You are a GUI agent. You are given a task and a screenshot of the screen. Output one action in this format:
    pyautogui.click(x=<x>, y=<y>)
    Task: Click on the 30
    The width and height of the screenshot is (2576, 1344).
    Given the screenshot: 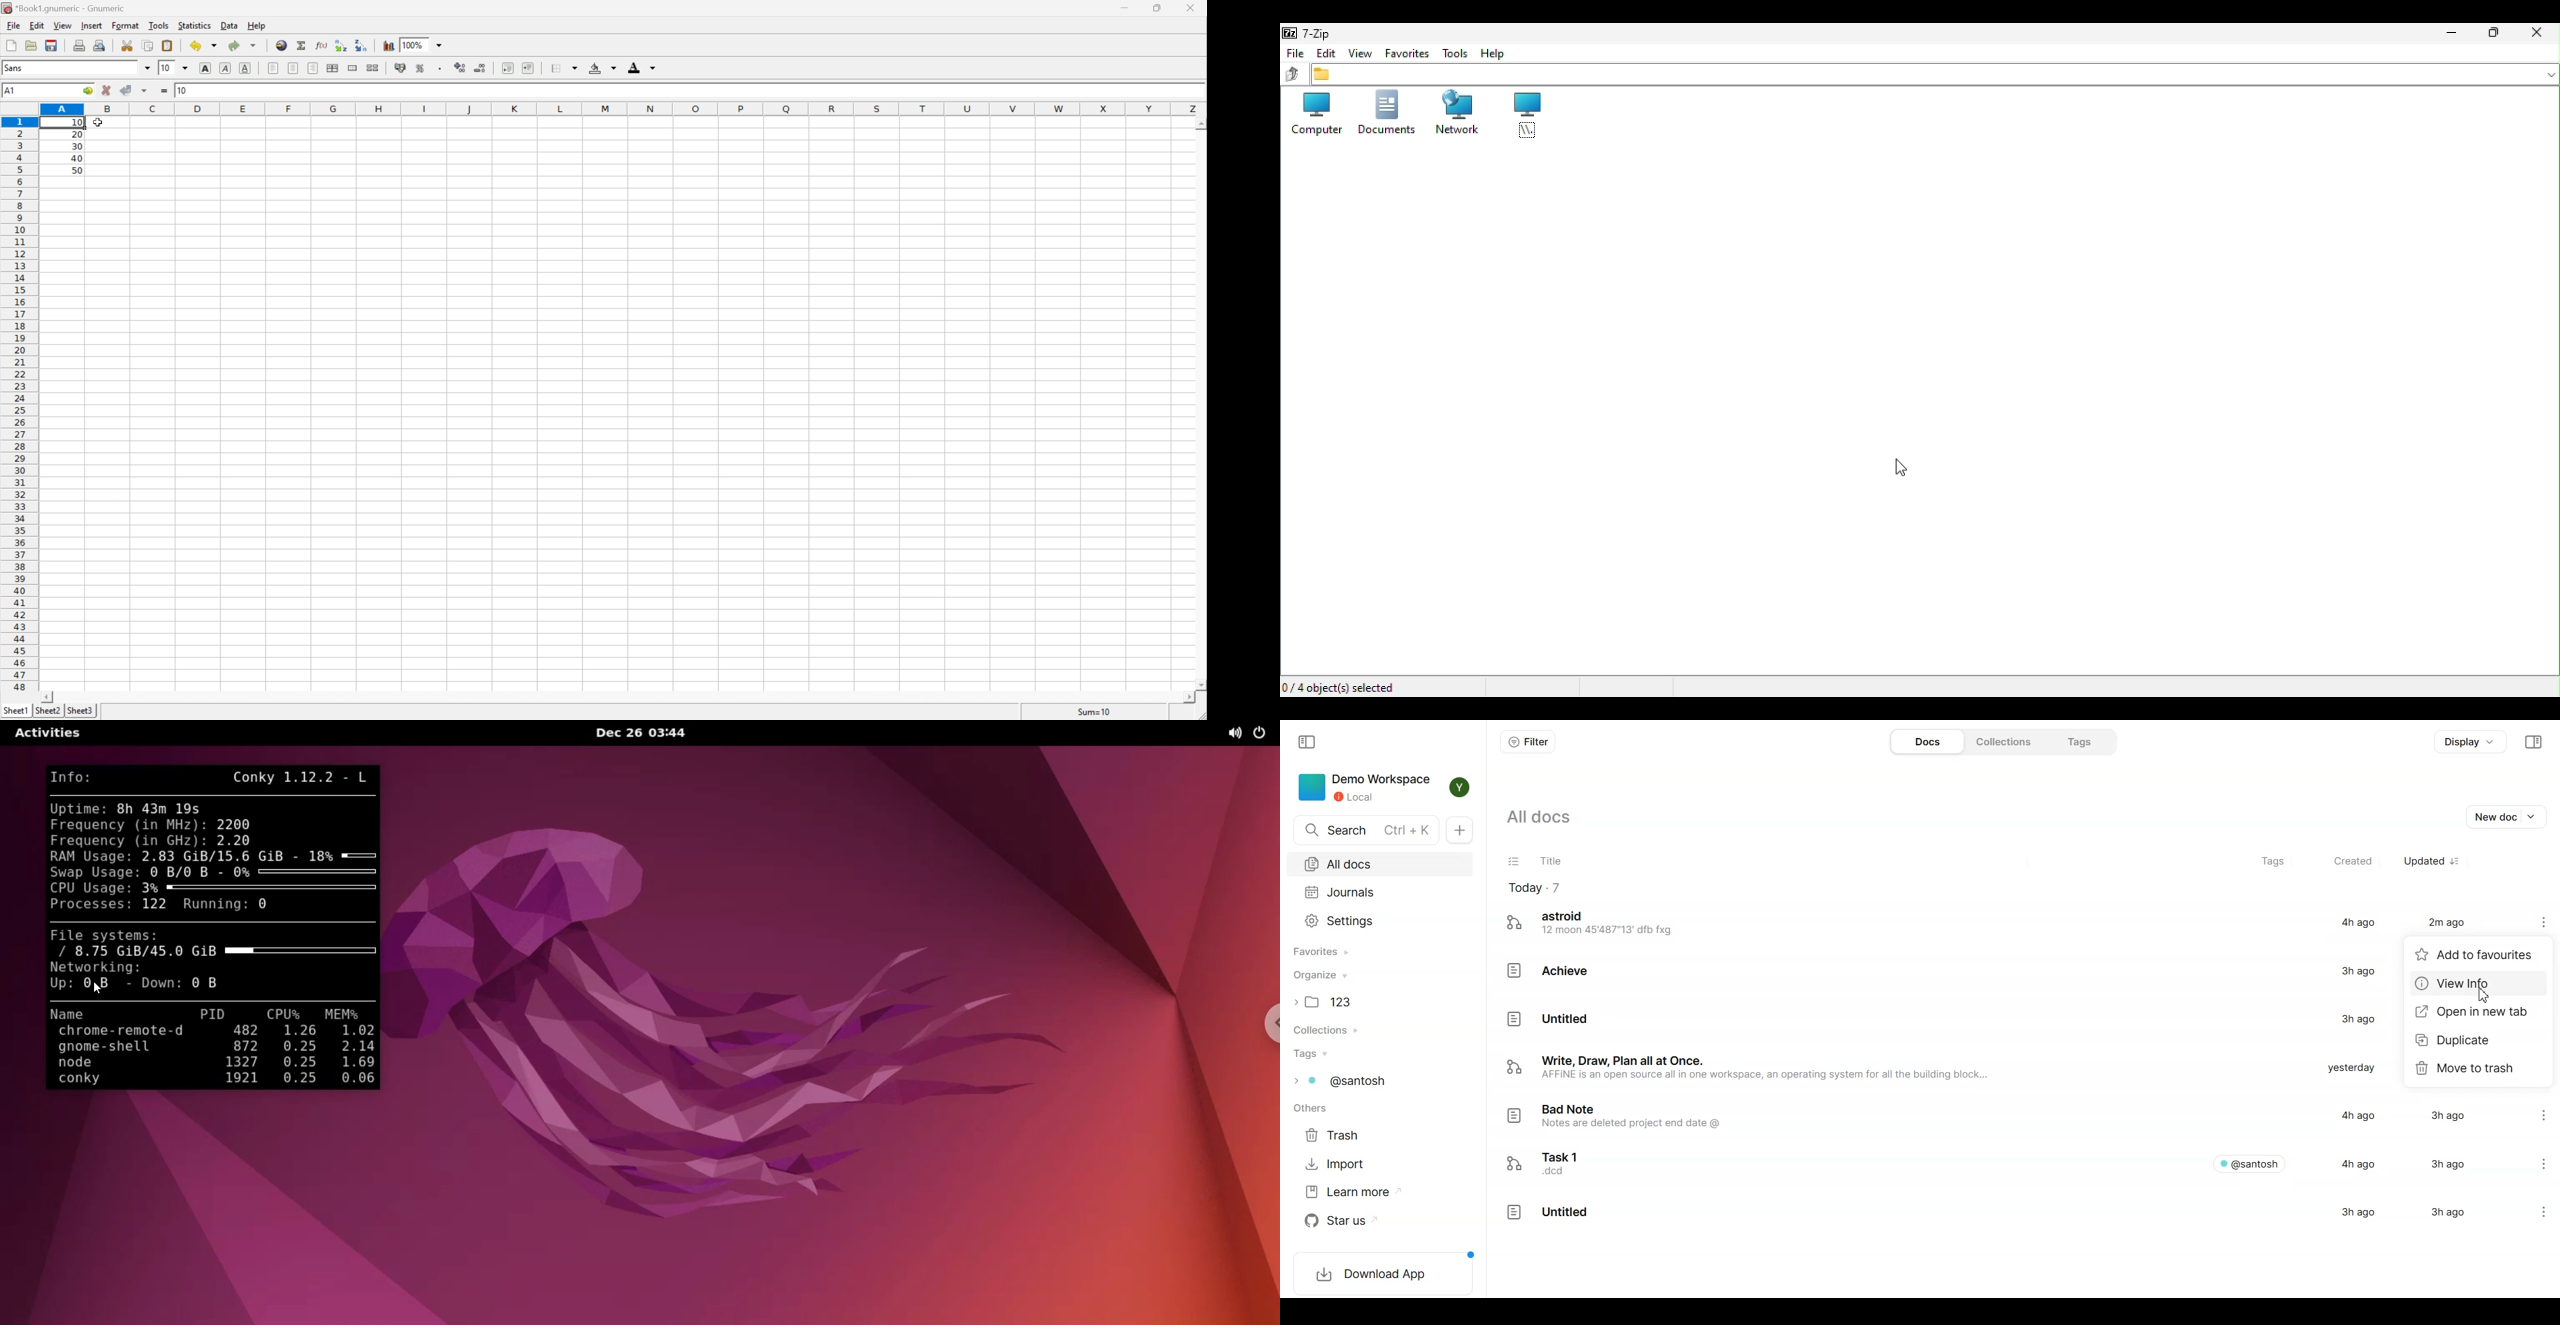 What is the action you would take?
    pyautogui.click(x=78, y=146)
    